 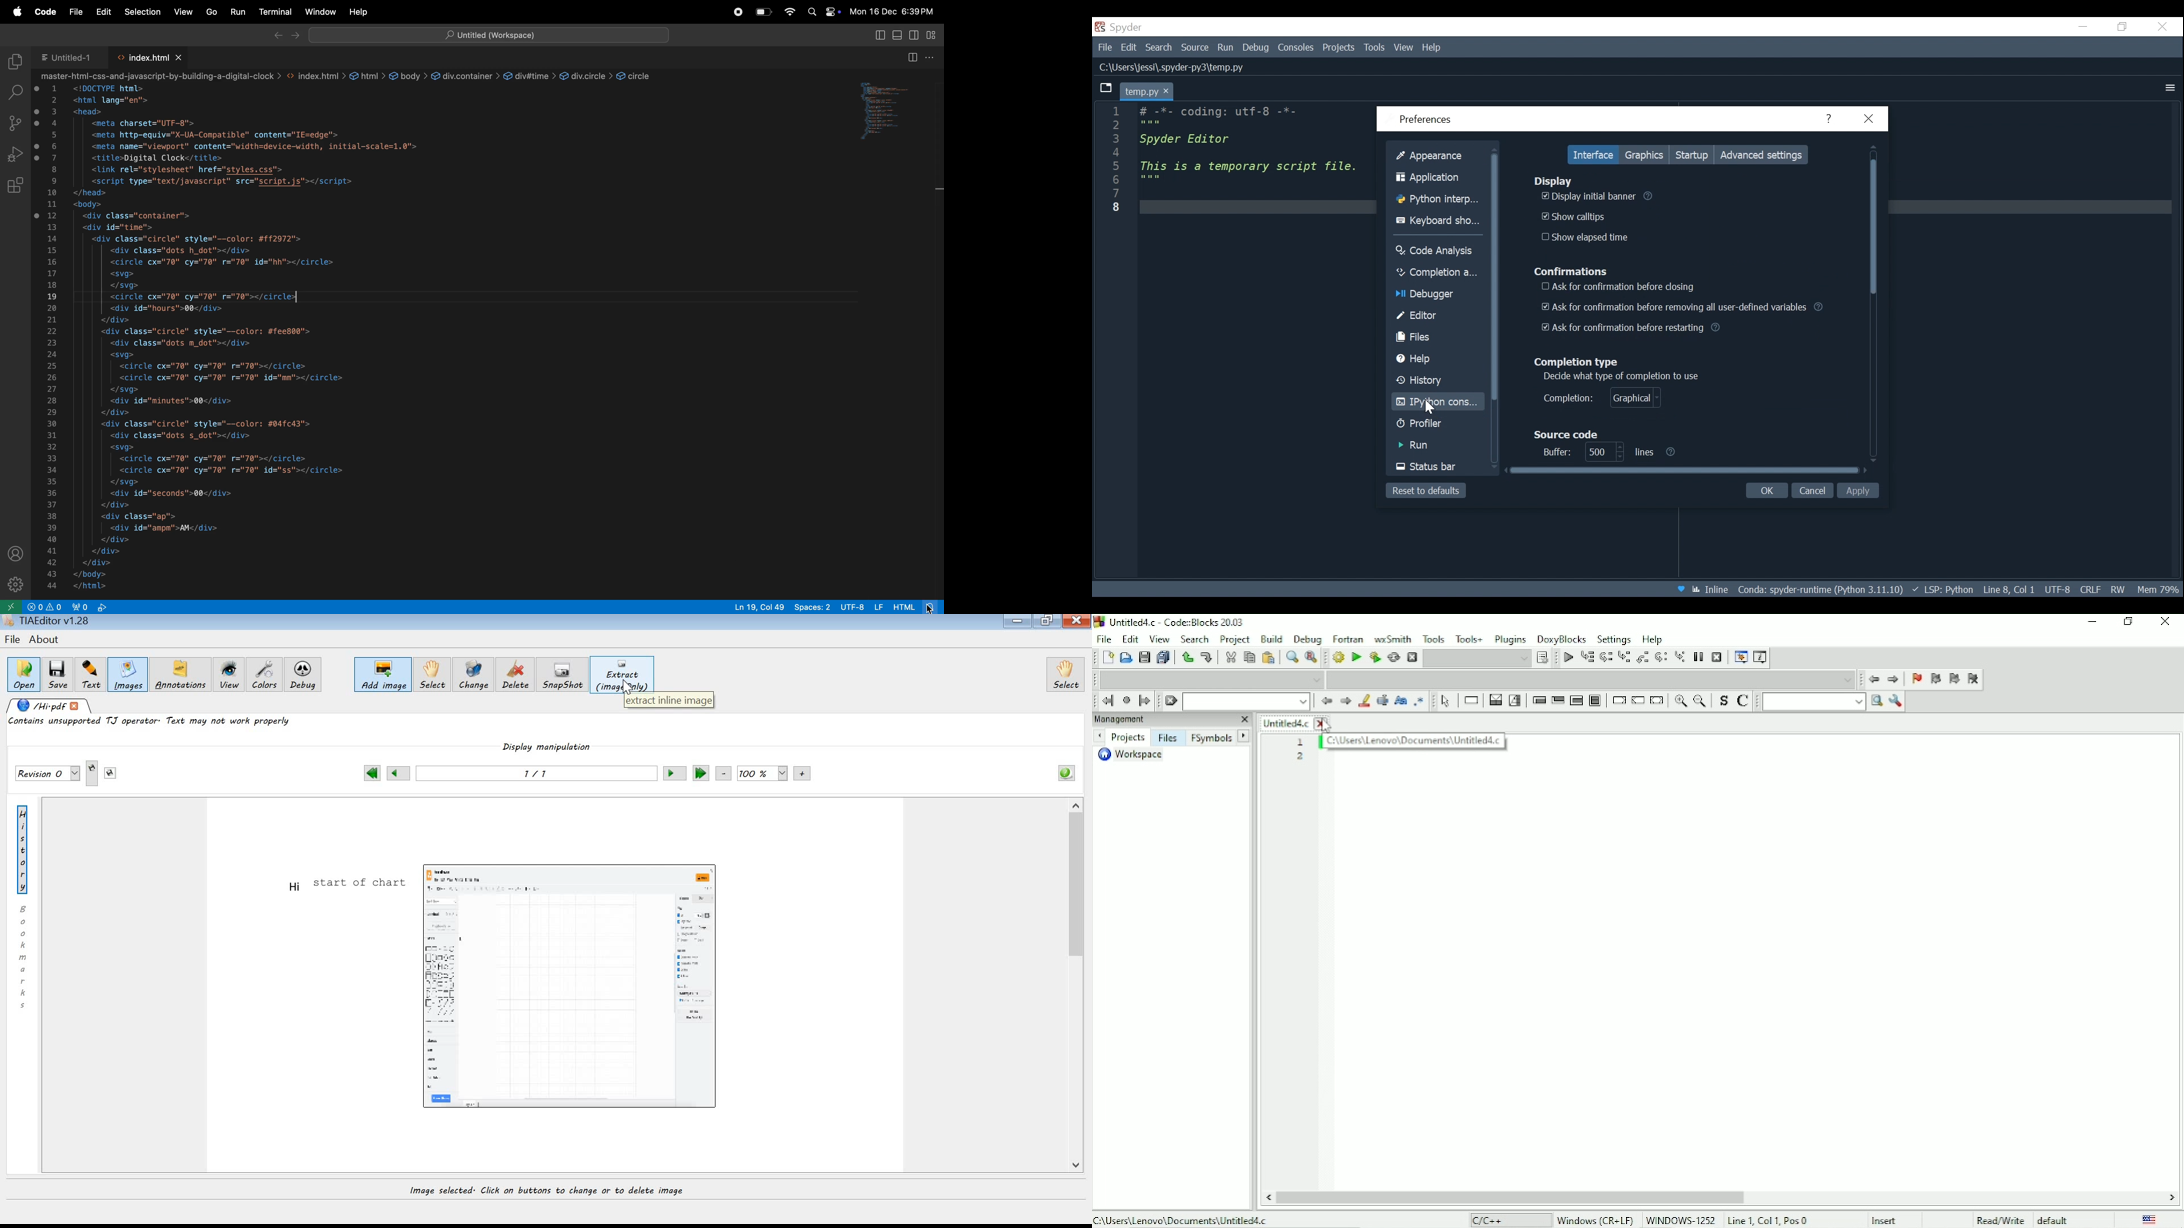 I want to click on File EQL Status, so click(x=2094, y=590).